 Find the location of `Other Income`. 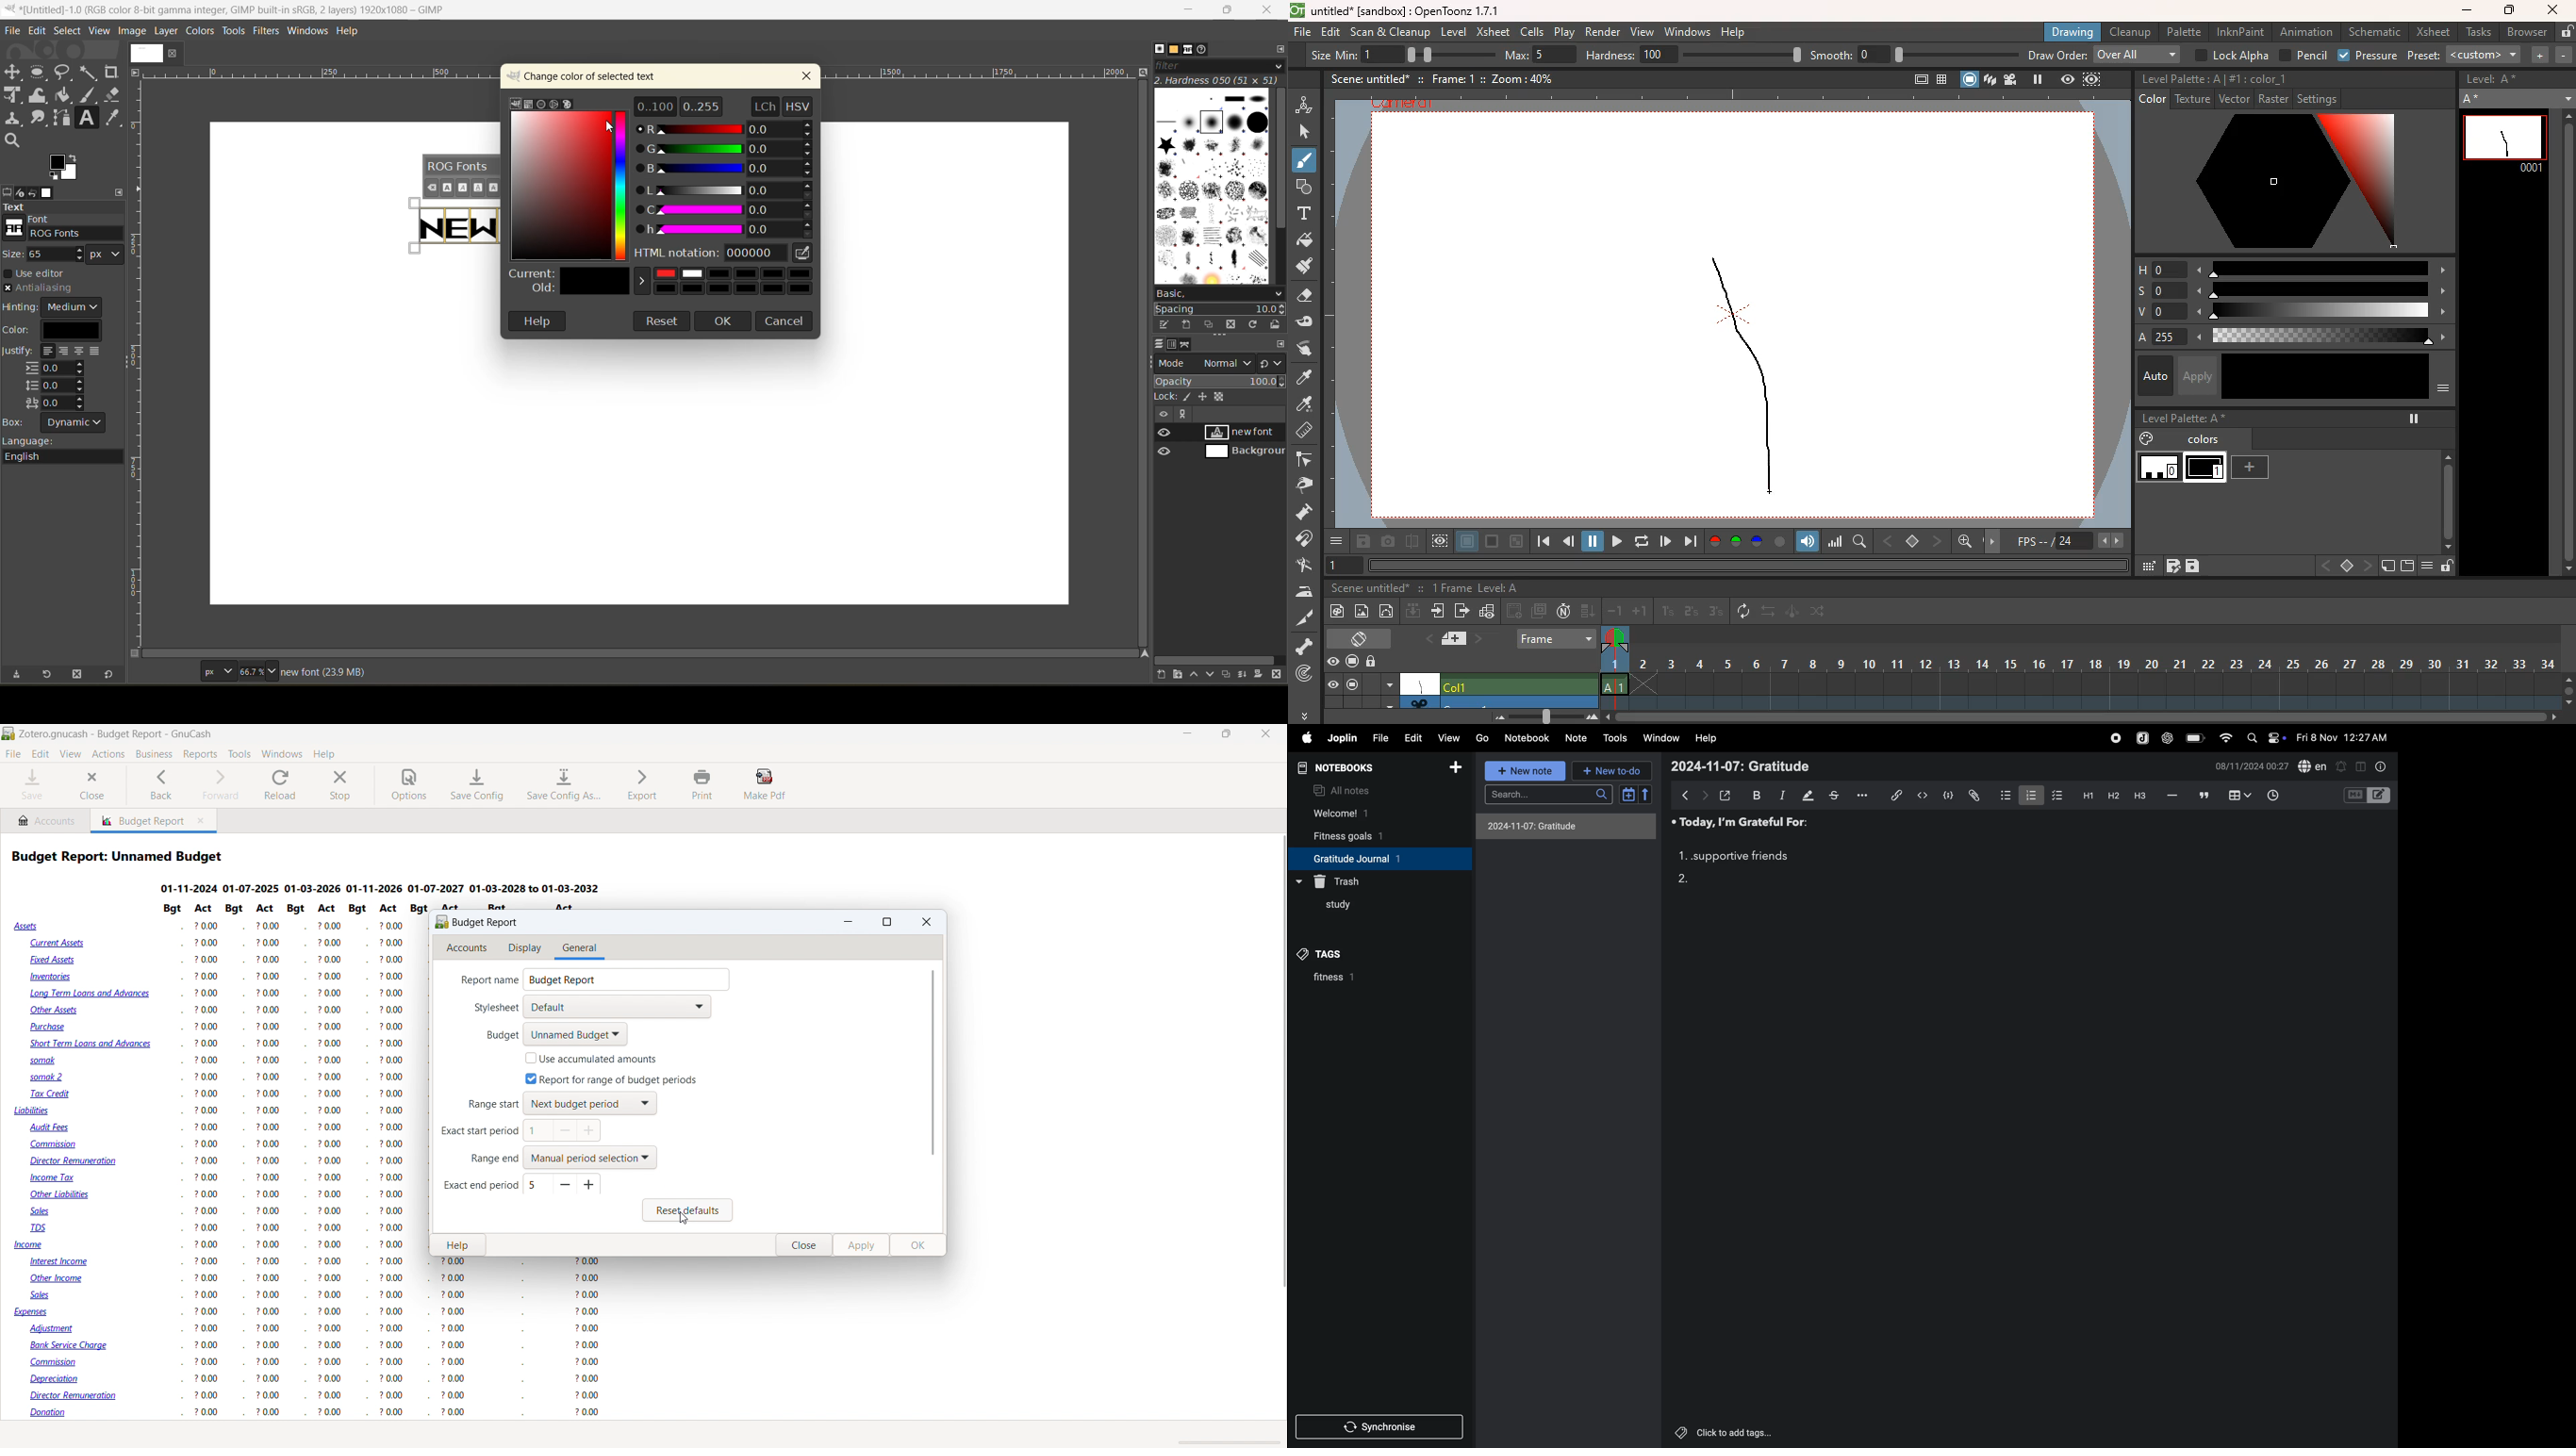

Other Income is located at coordinates (60, 1280).